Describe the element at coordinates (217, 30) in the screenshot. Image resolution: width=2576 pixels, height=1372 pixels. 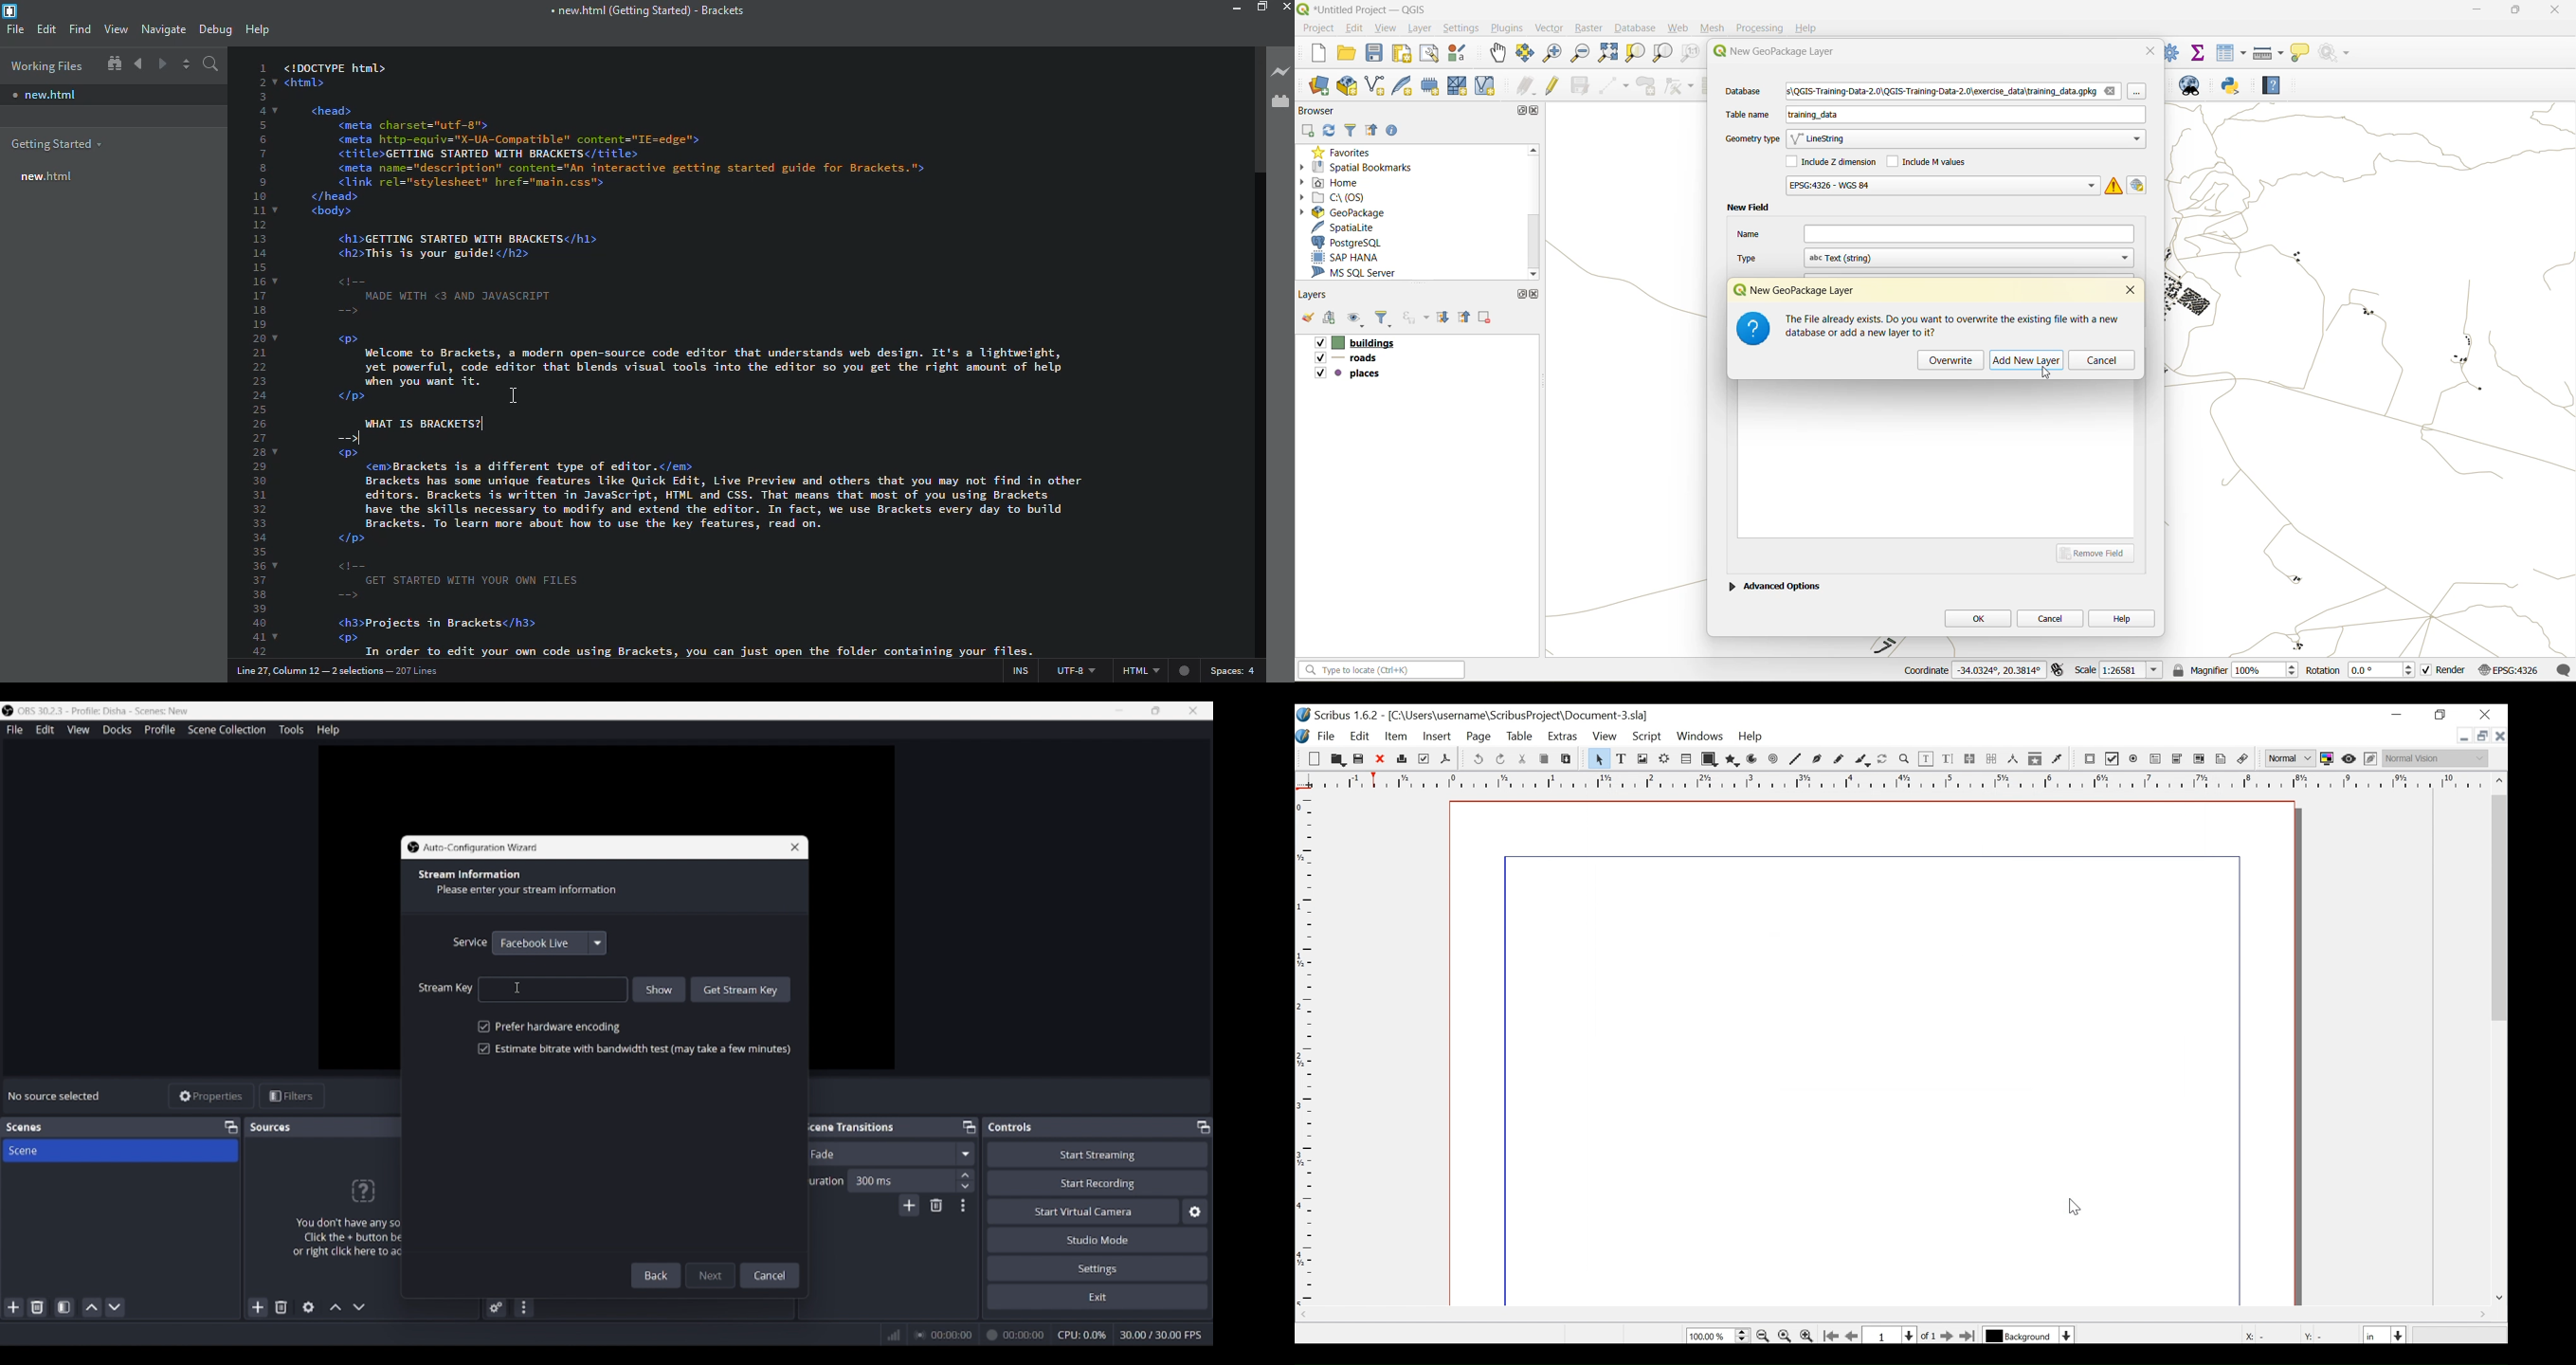
I see `debug` at that location.